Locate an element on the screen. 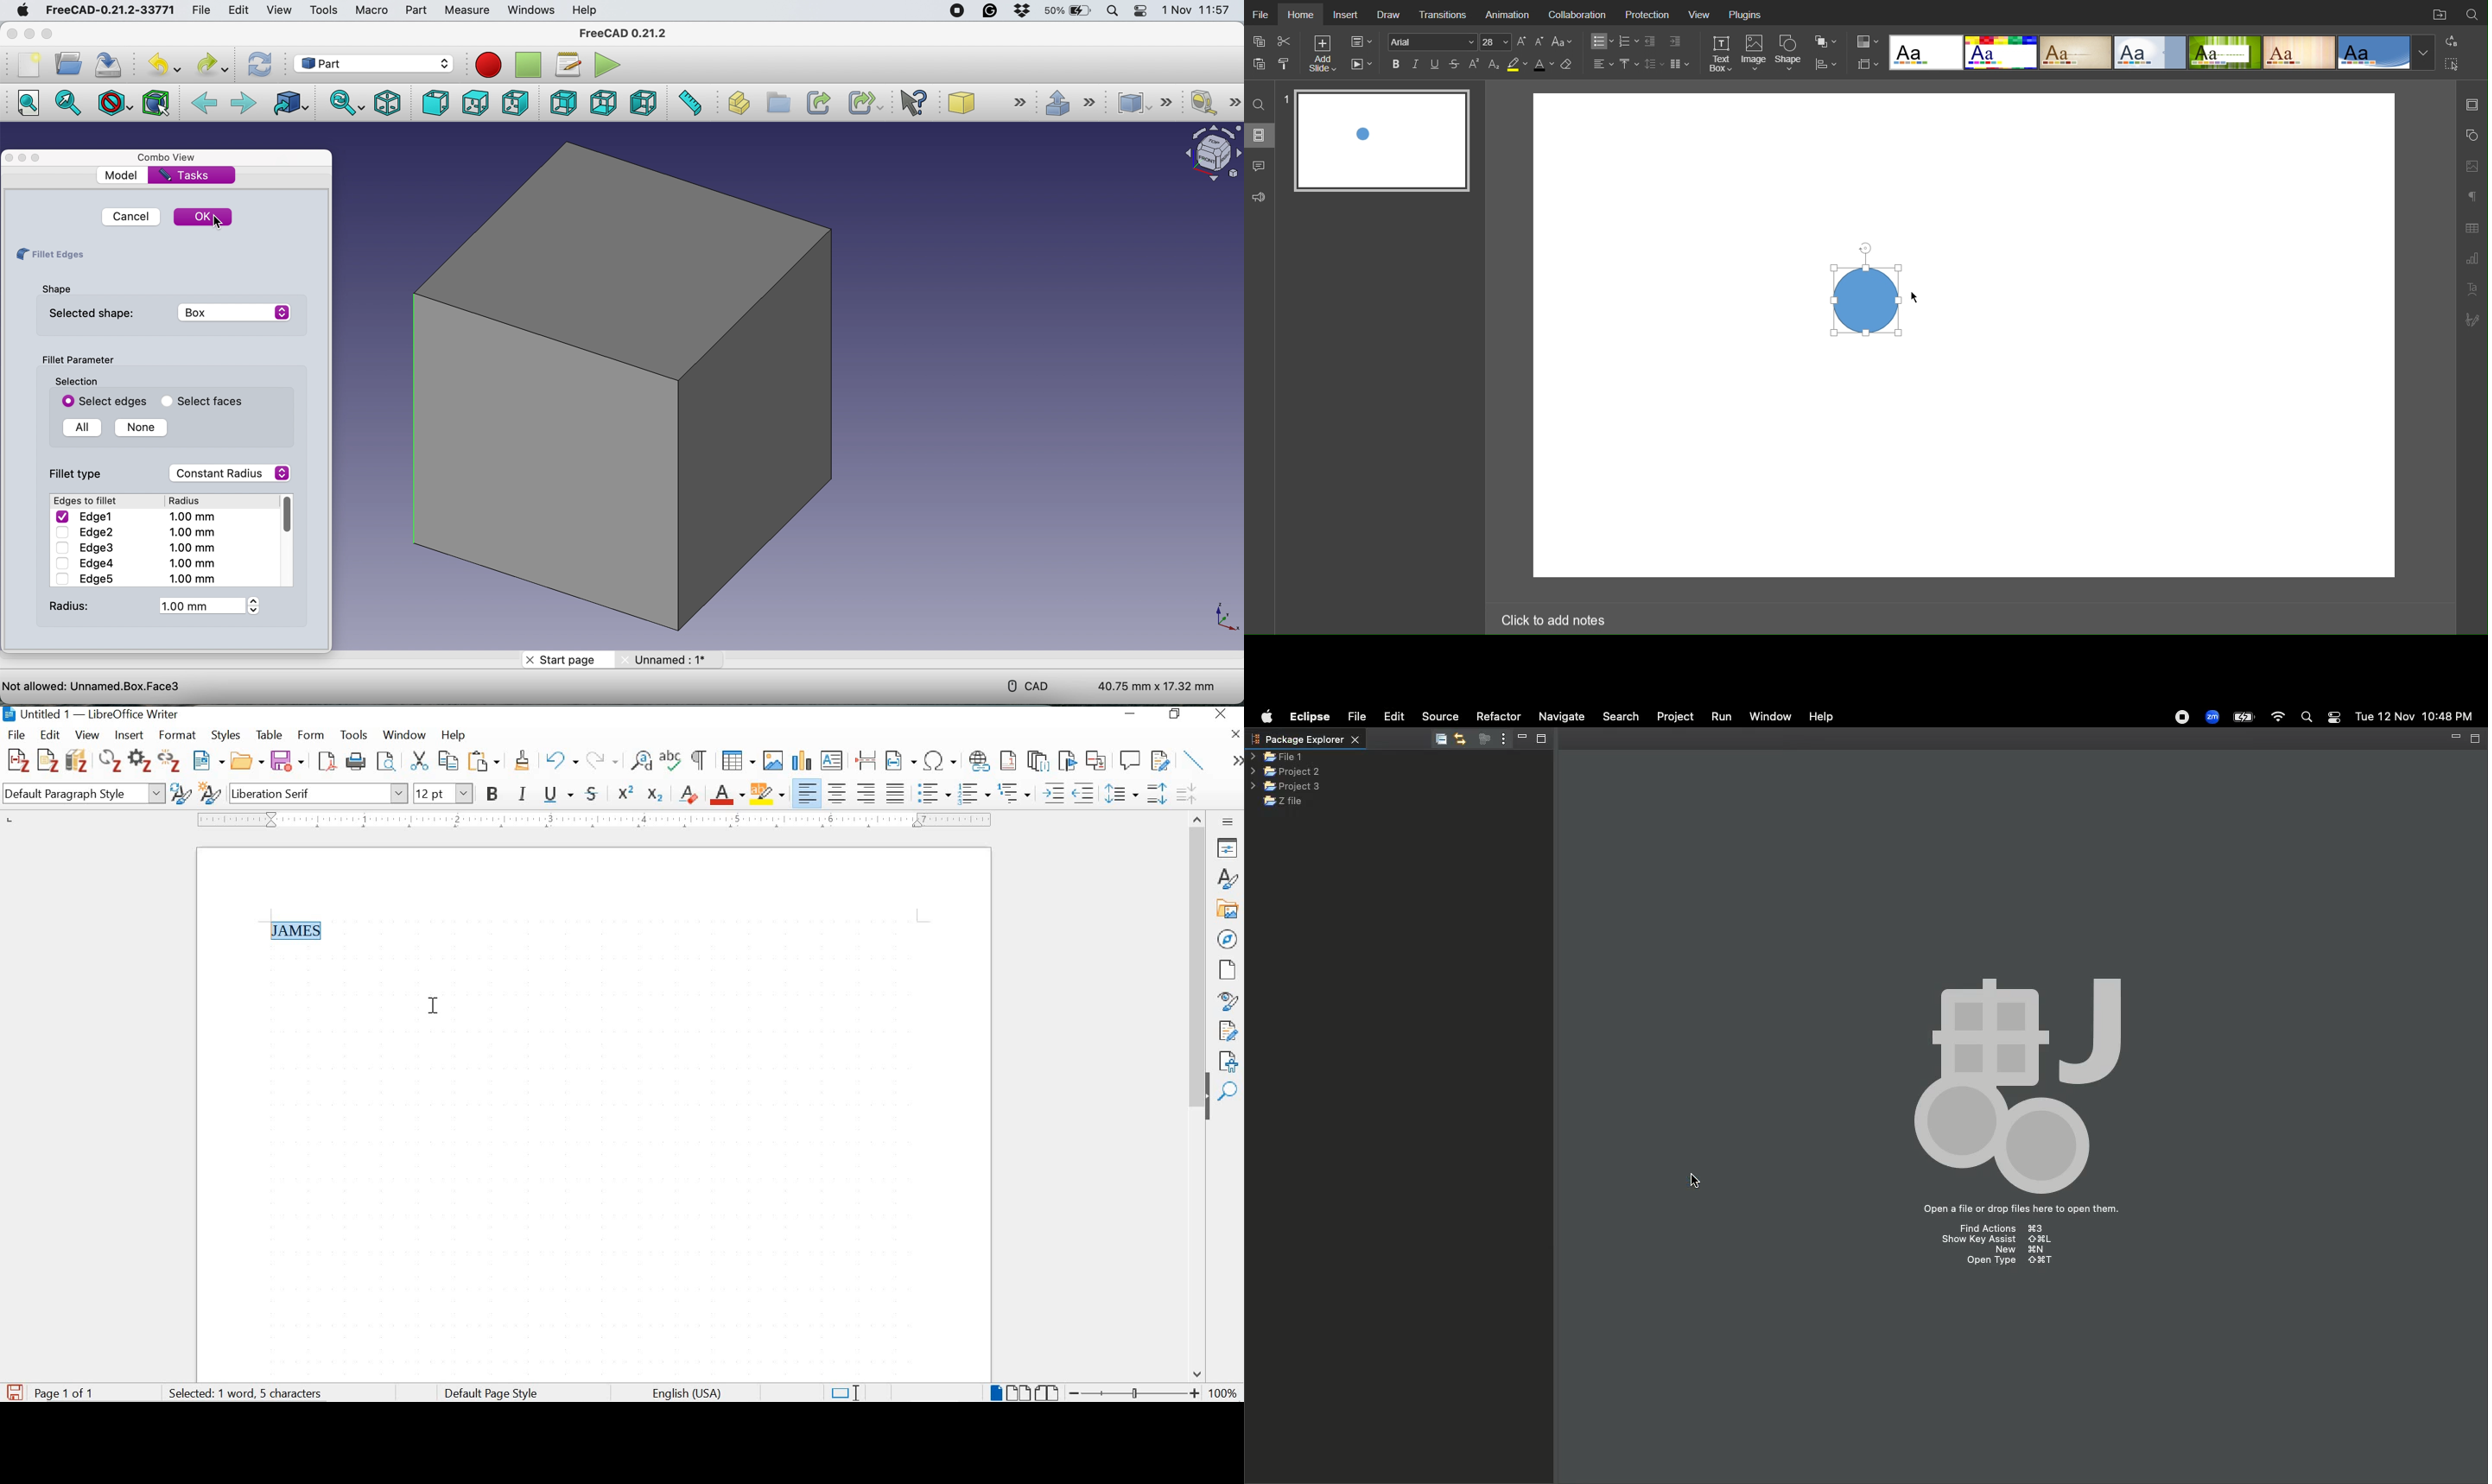  add/edit bibliography is located at coordinates (76, 760).